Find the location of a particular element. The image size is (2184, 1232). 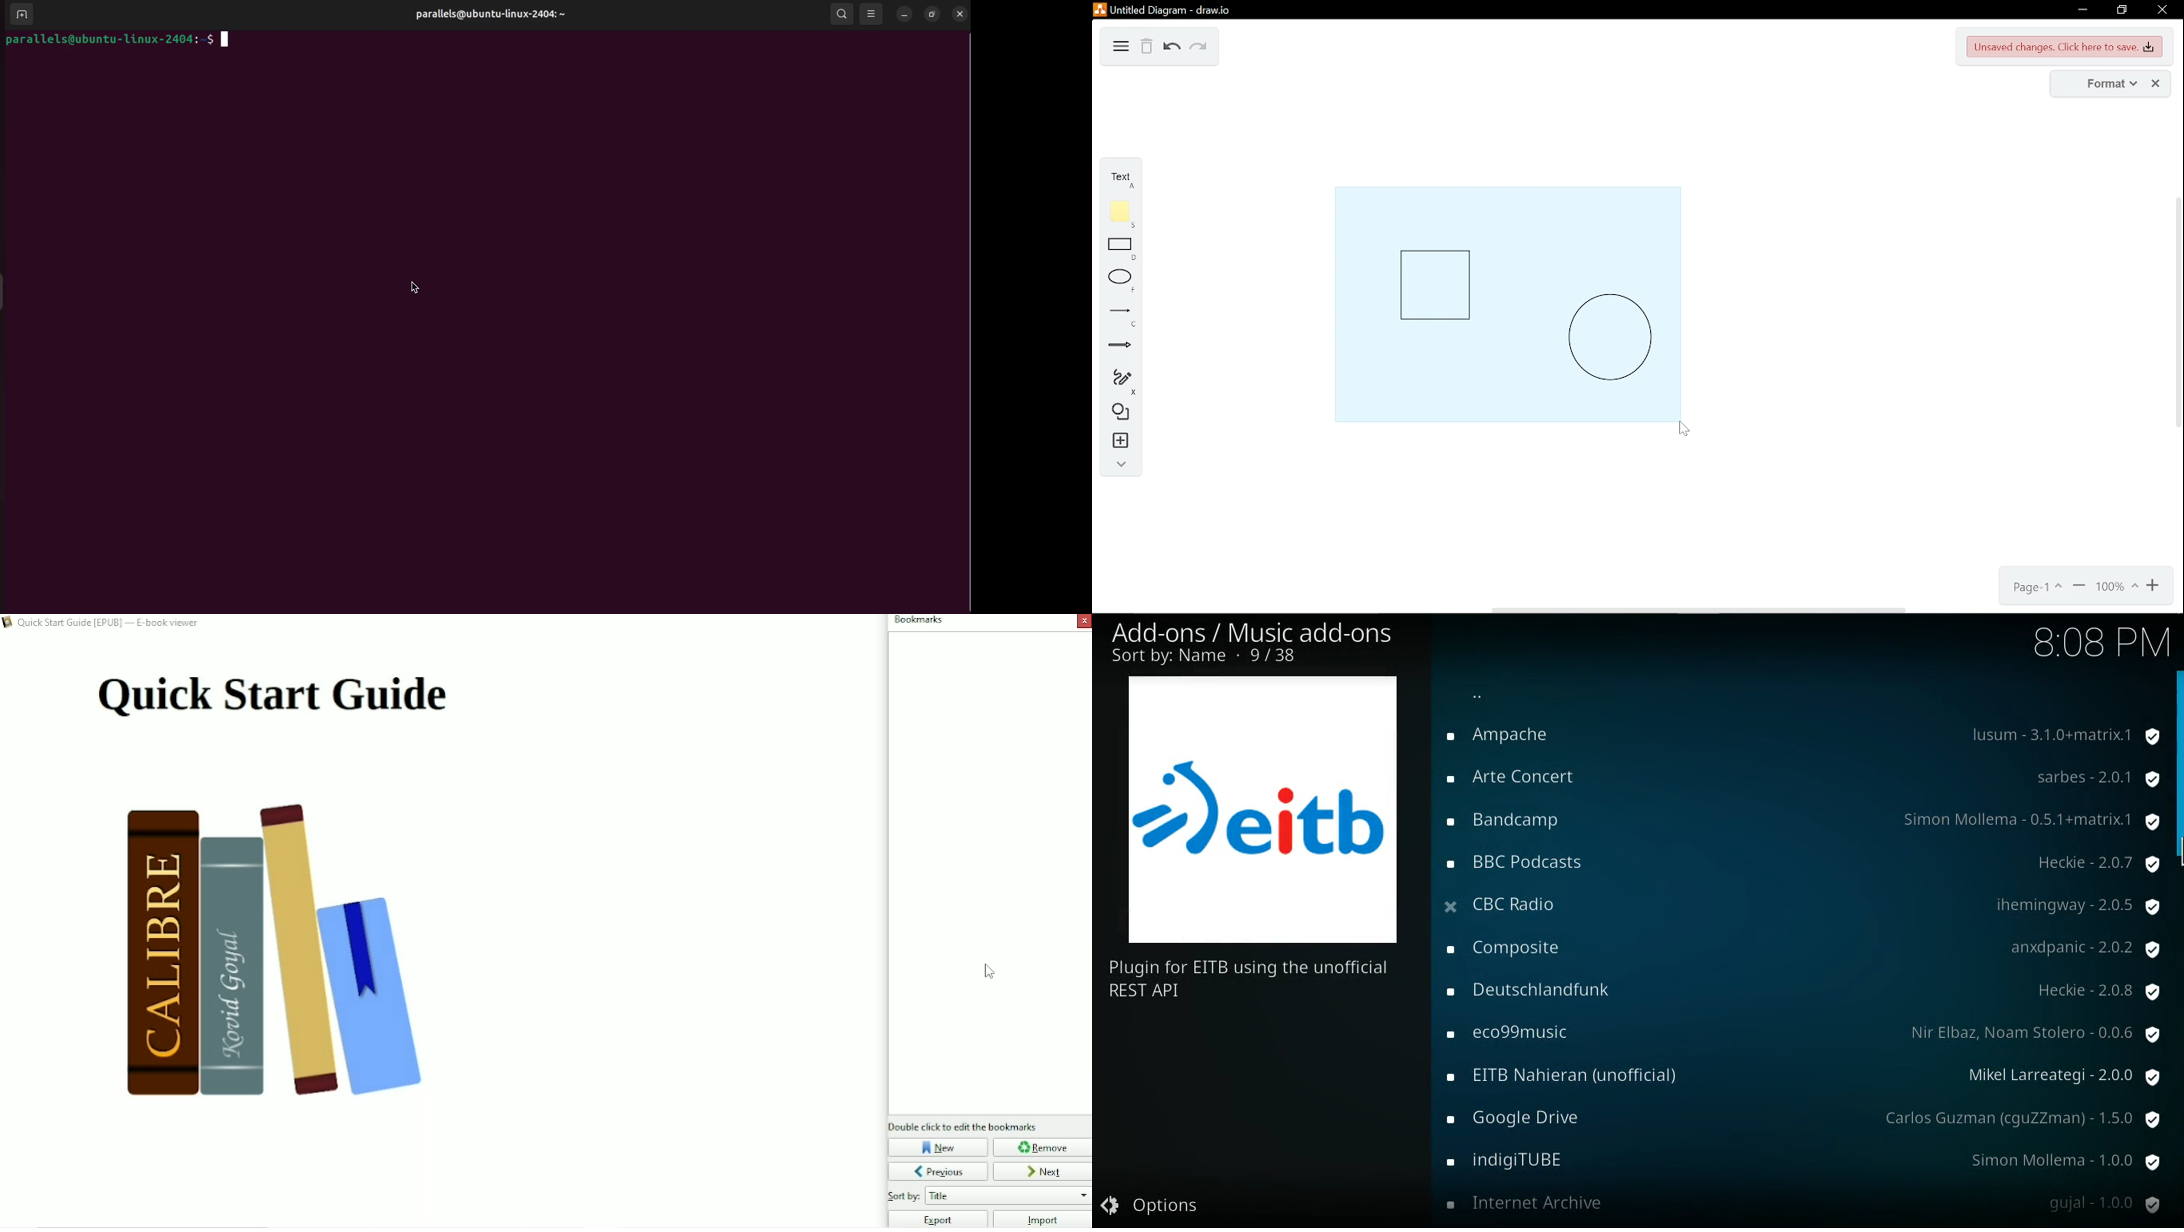

undo is located at coordinates (1173, 47).